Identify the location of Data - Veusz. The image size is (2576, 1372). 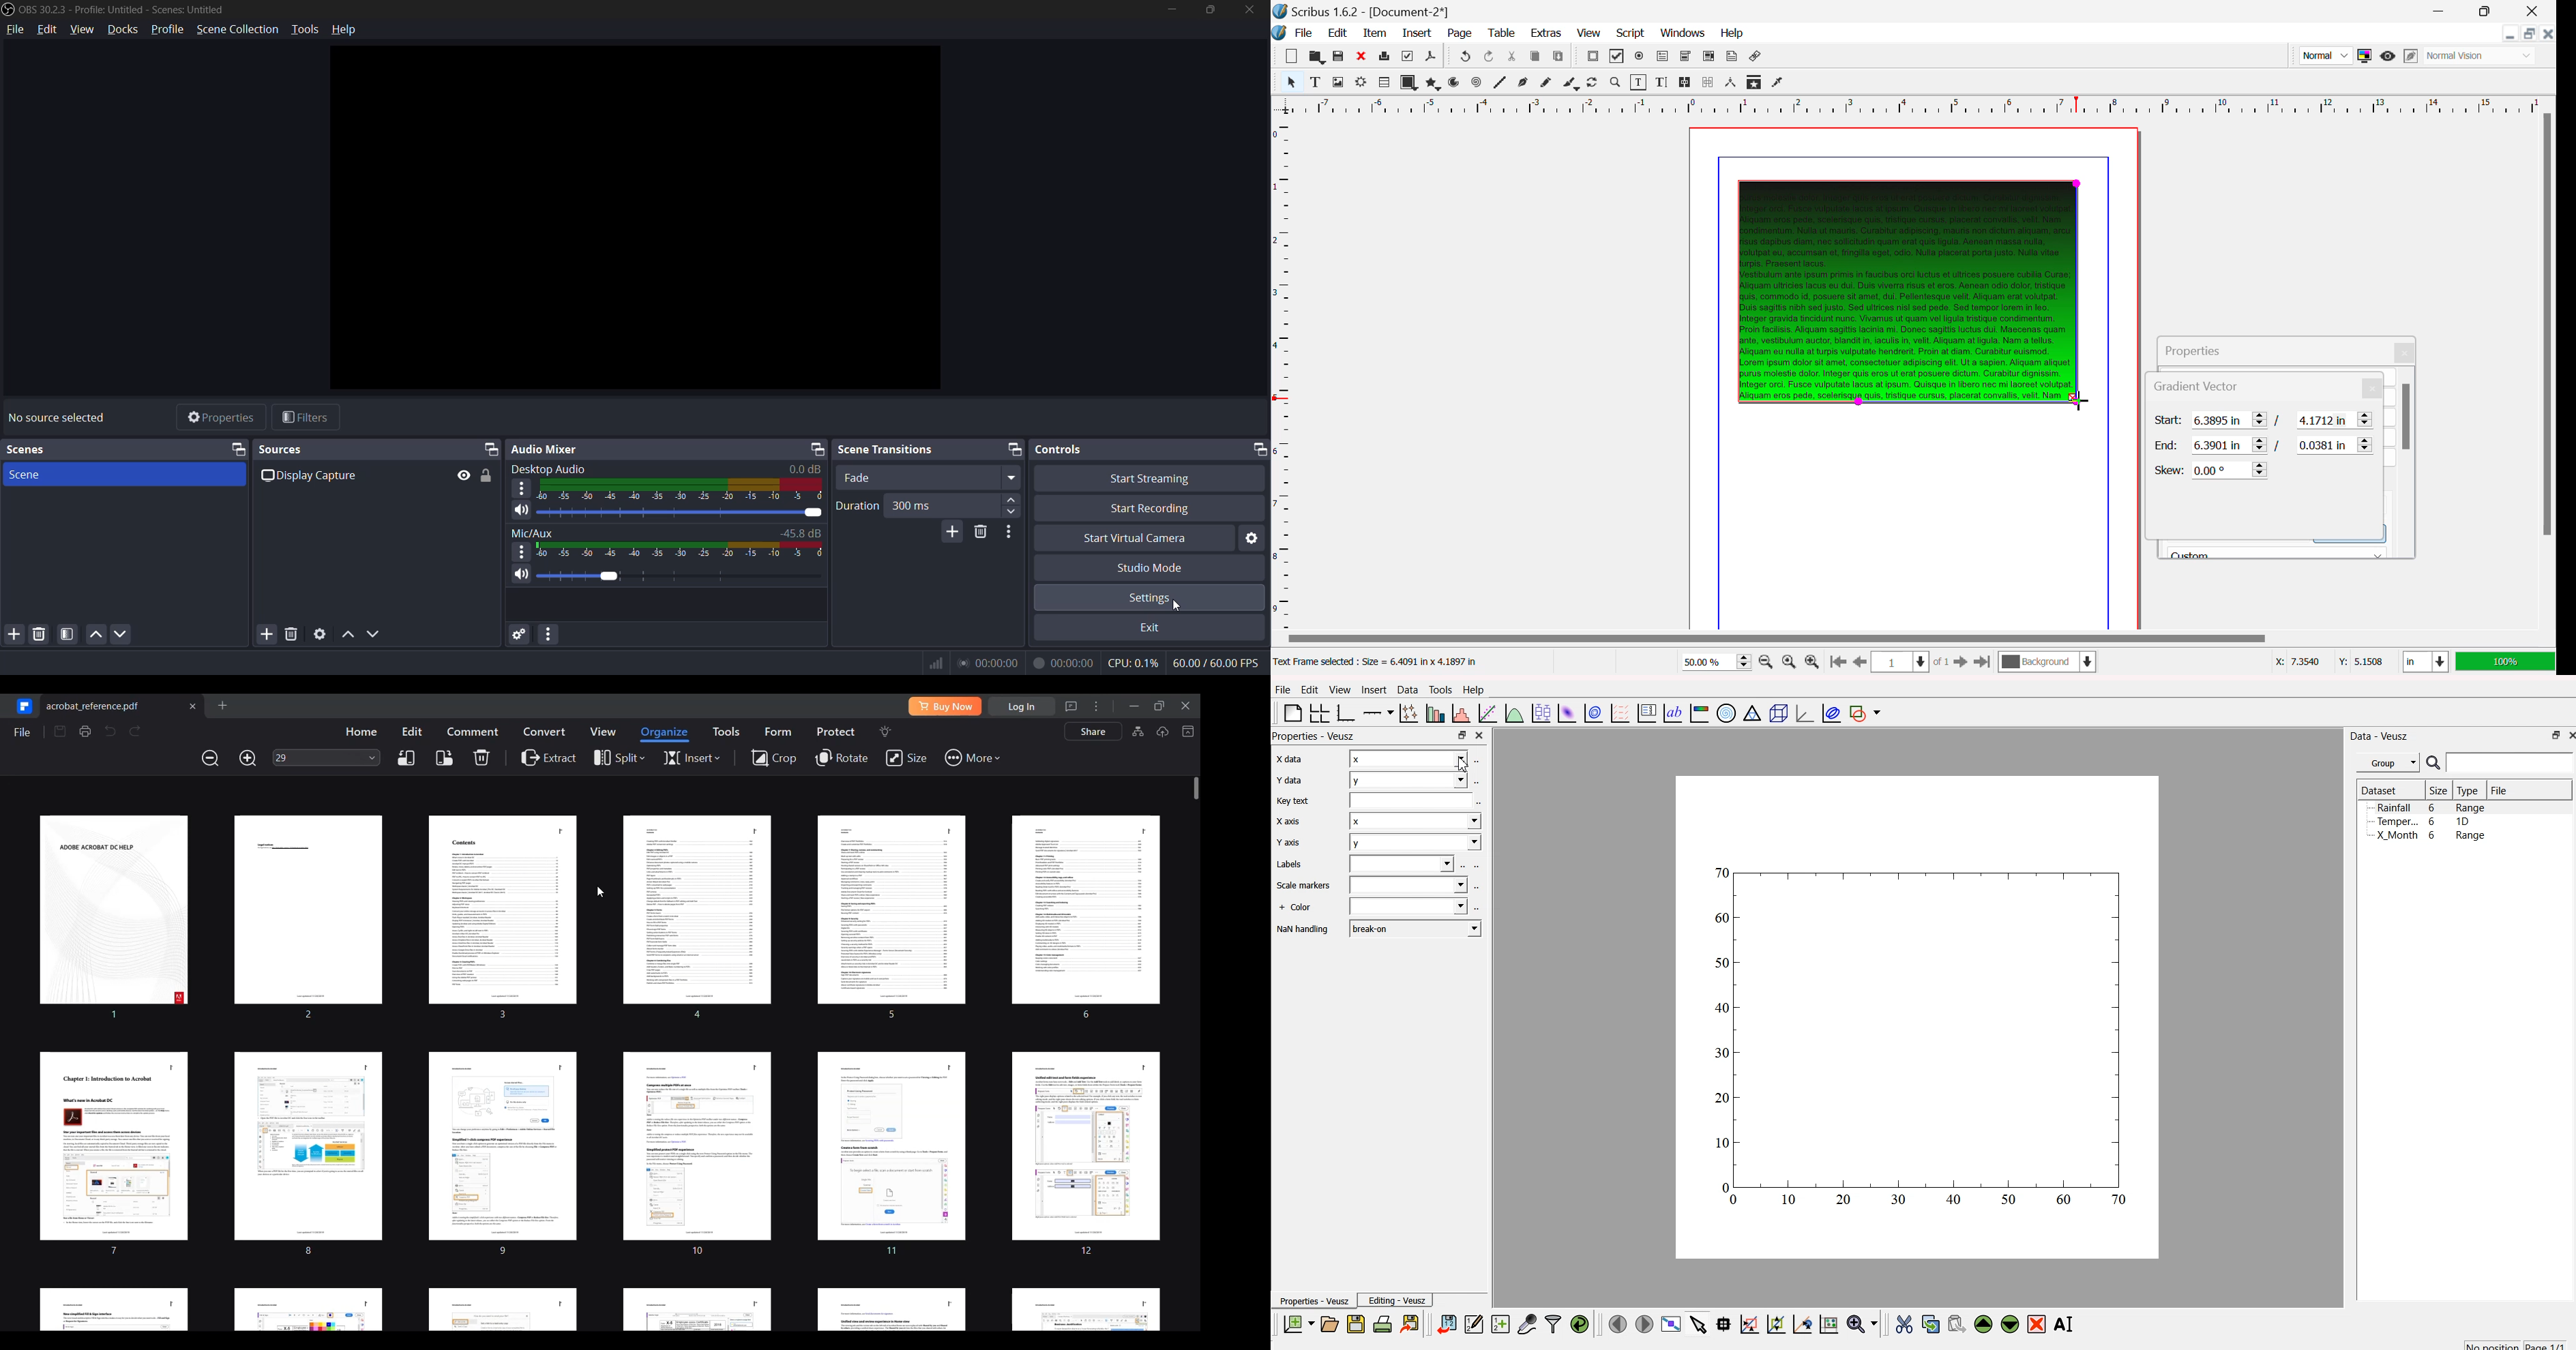
(2380, 735).